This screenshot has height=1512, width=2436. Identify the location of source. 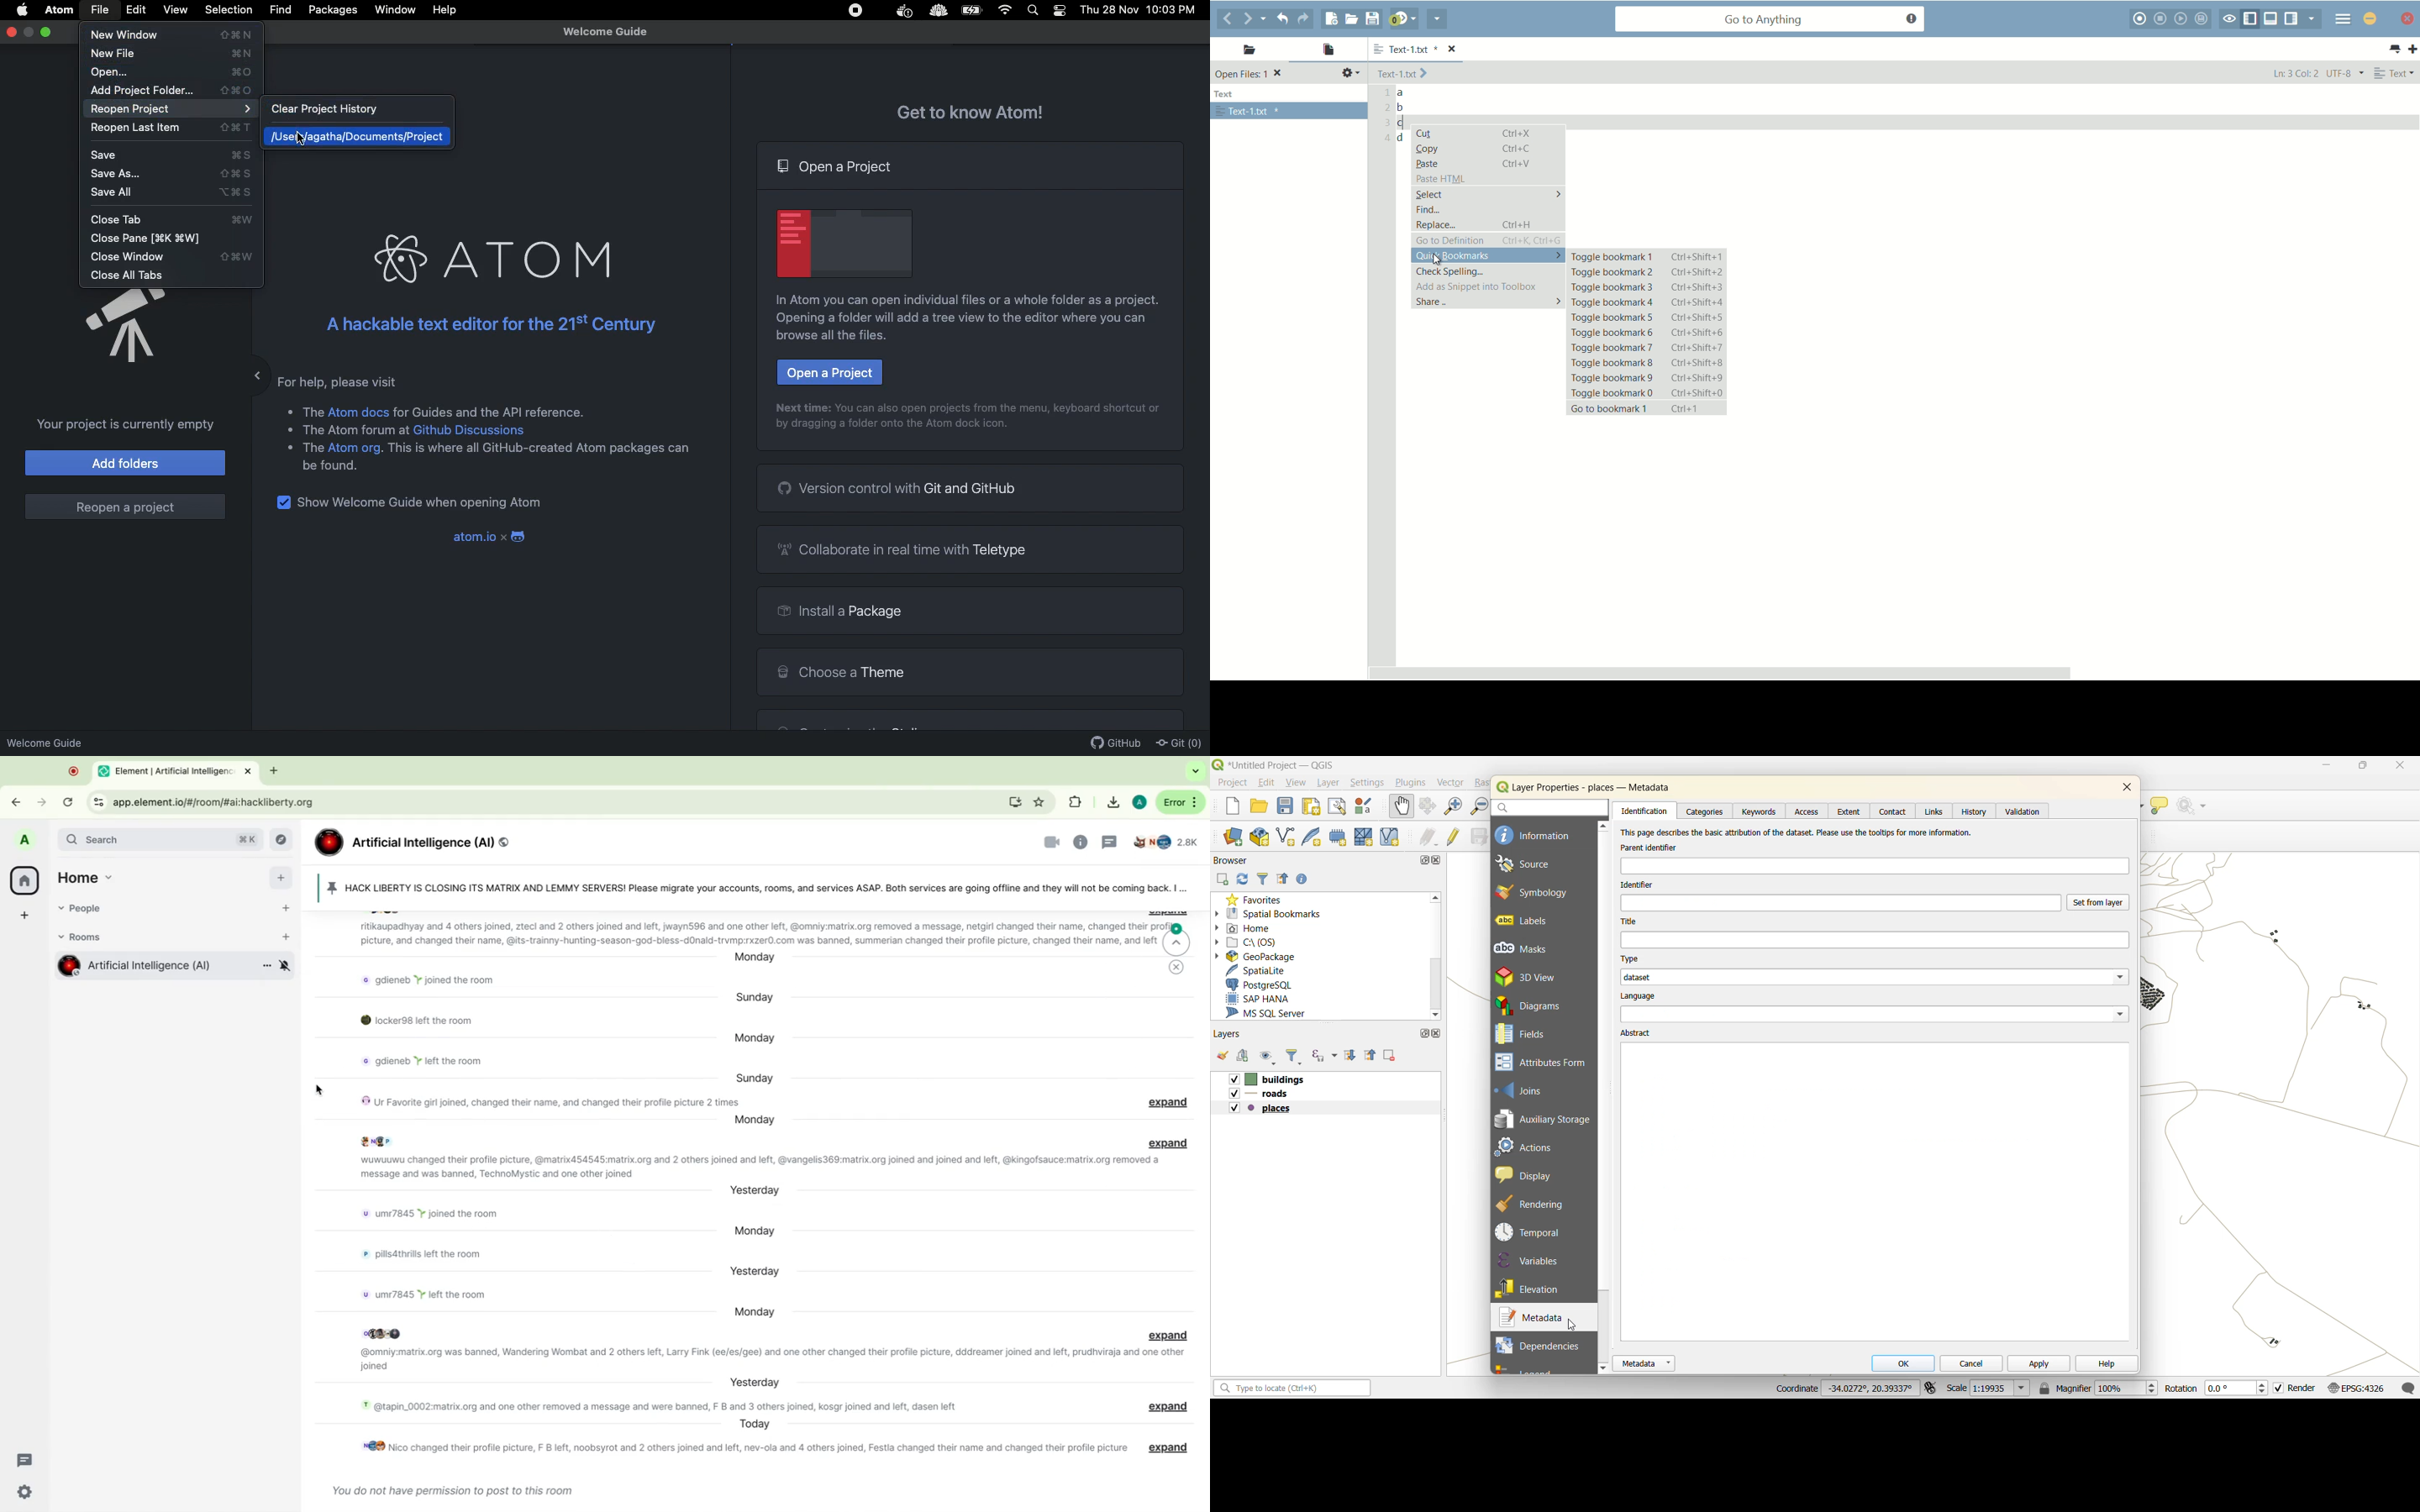
(1535, 864).